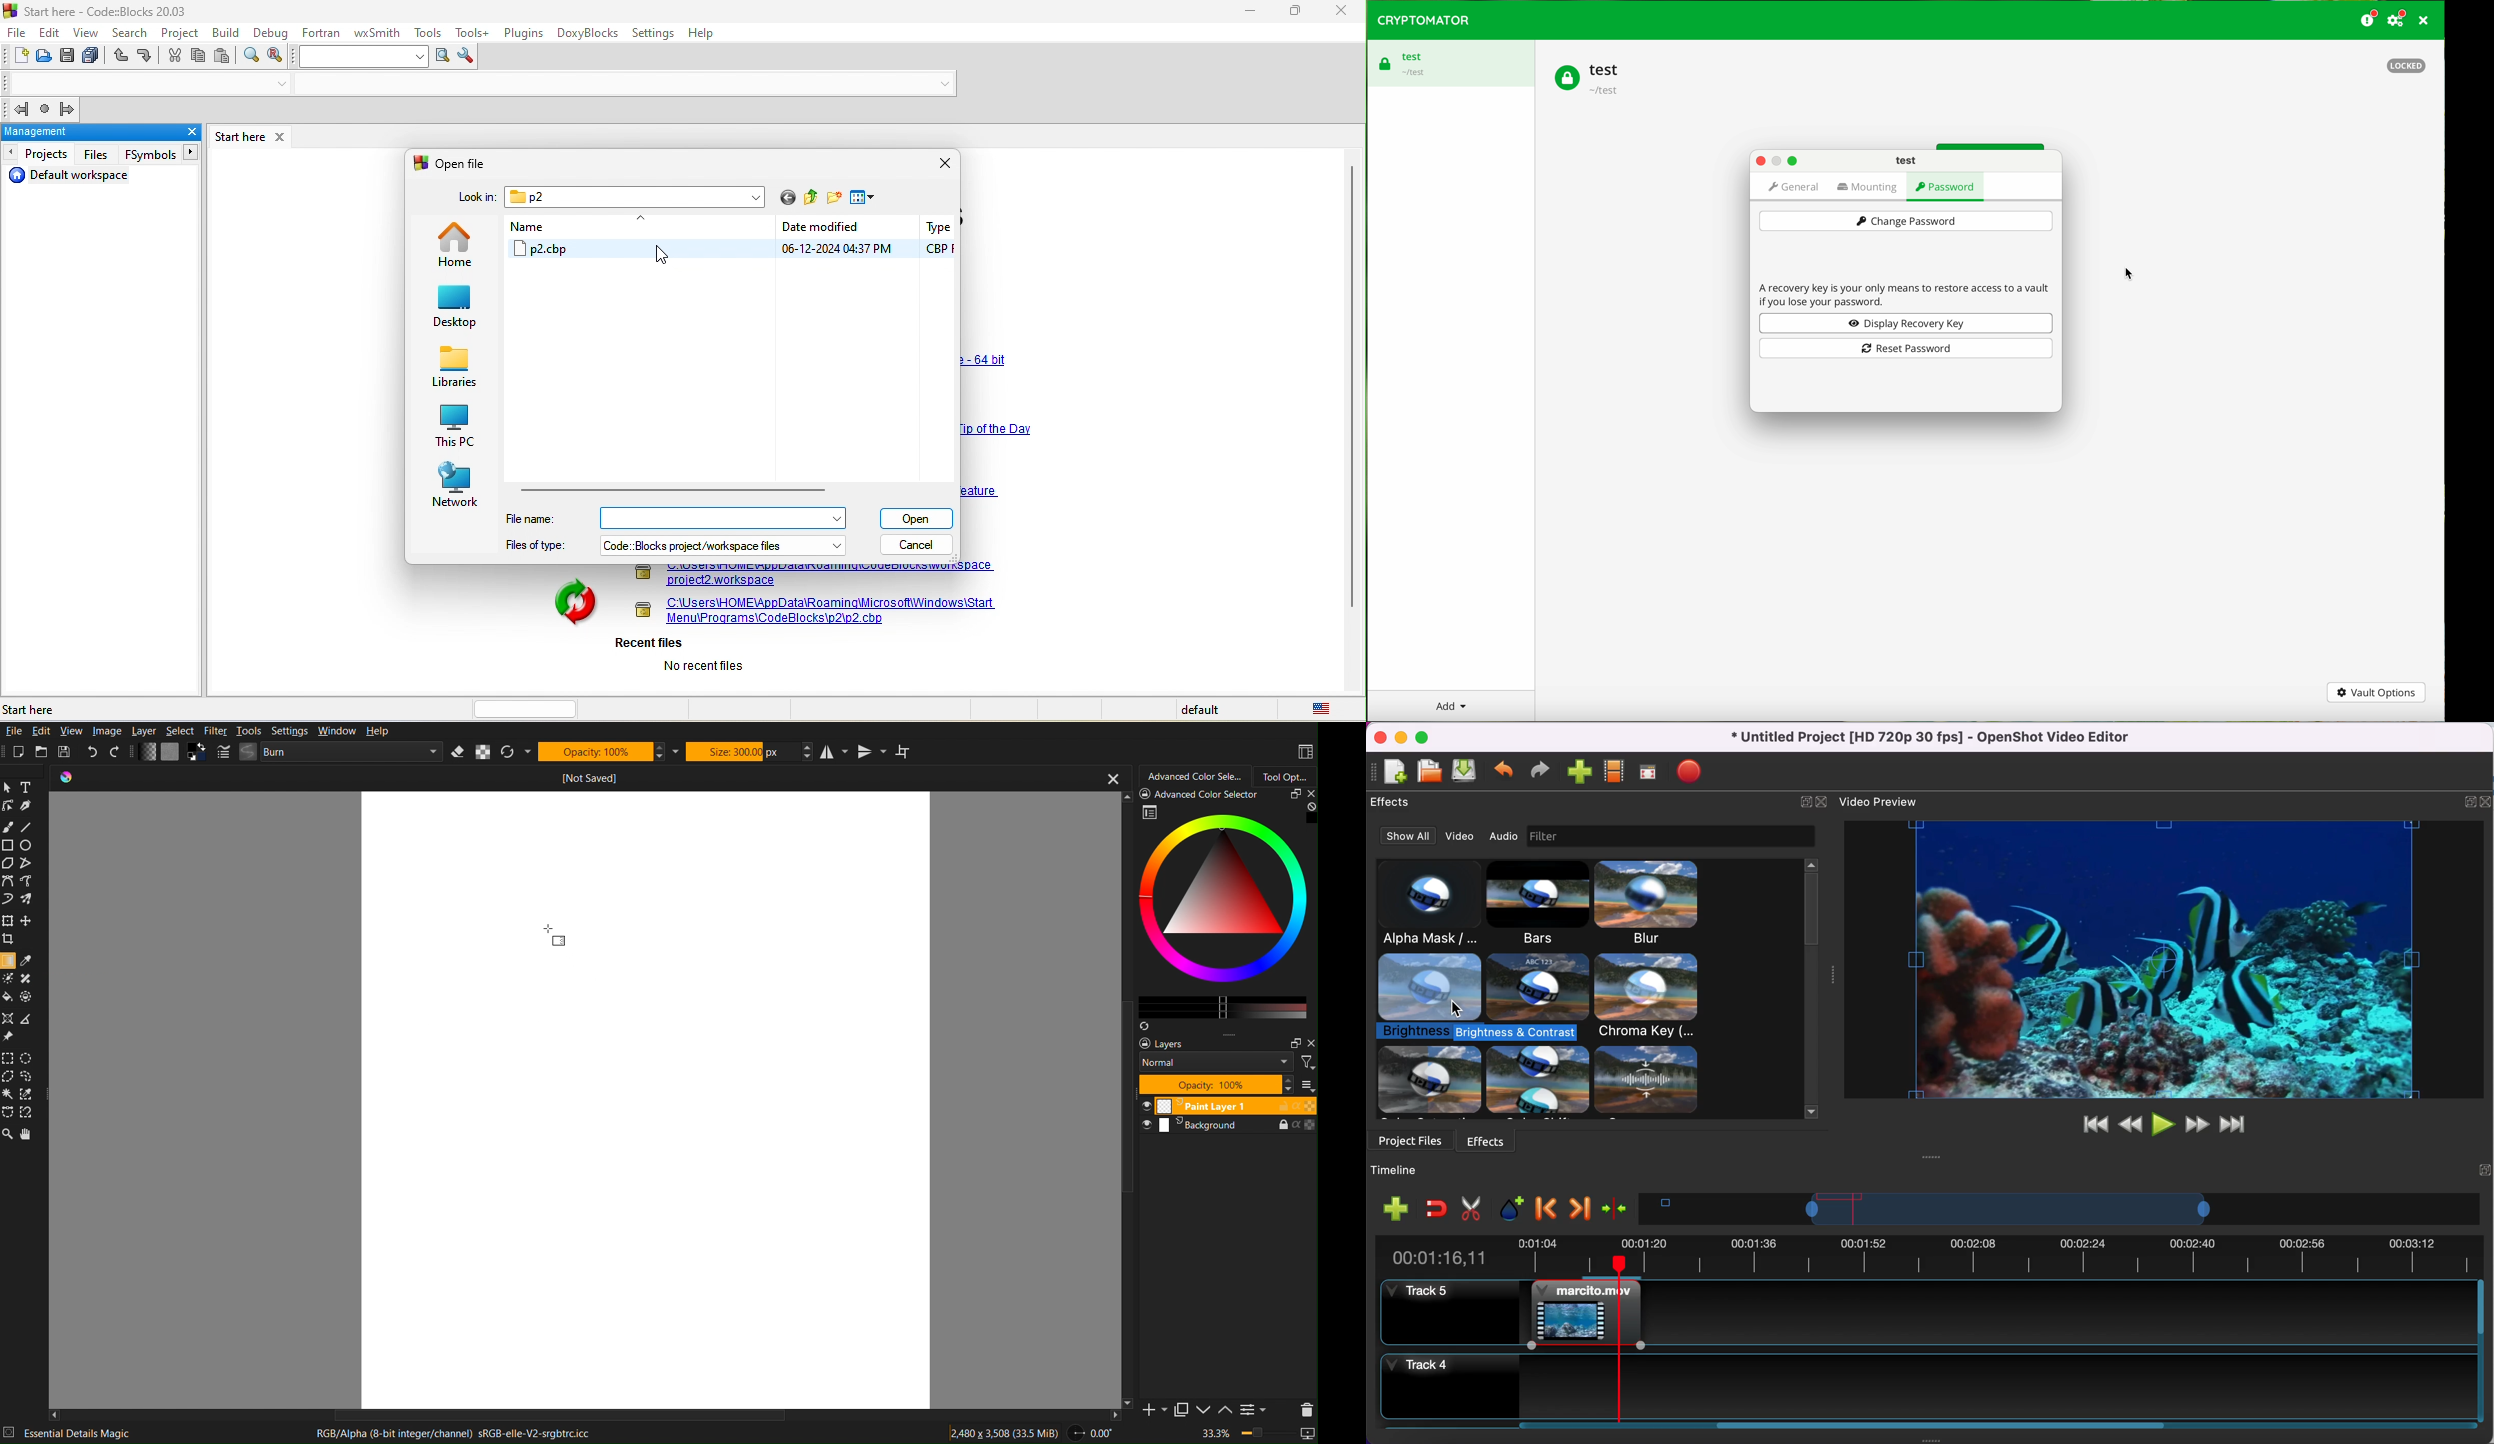 The image size is (2520, 1456). Describe the element at coordinates (1811, 909) in the screenshot. I see `vertical scrollbar` at that location.